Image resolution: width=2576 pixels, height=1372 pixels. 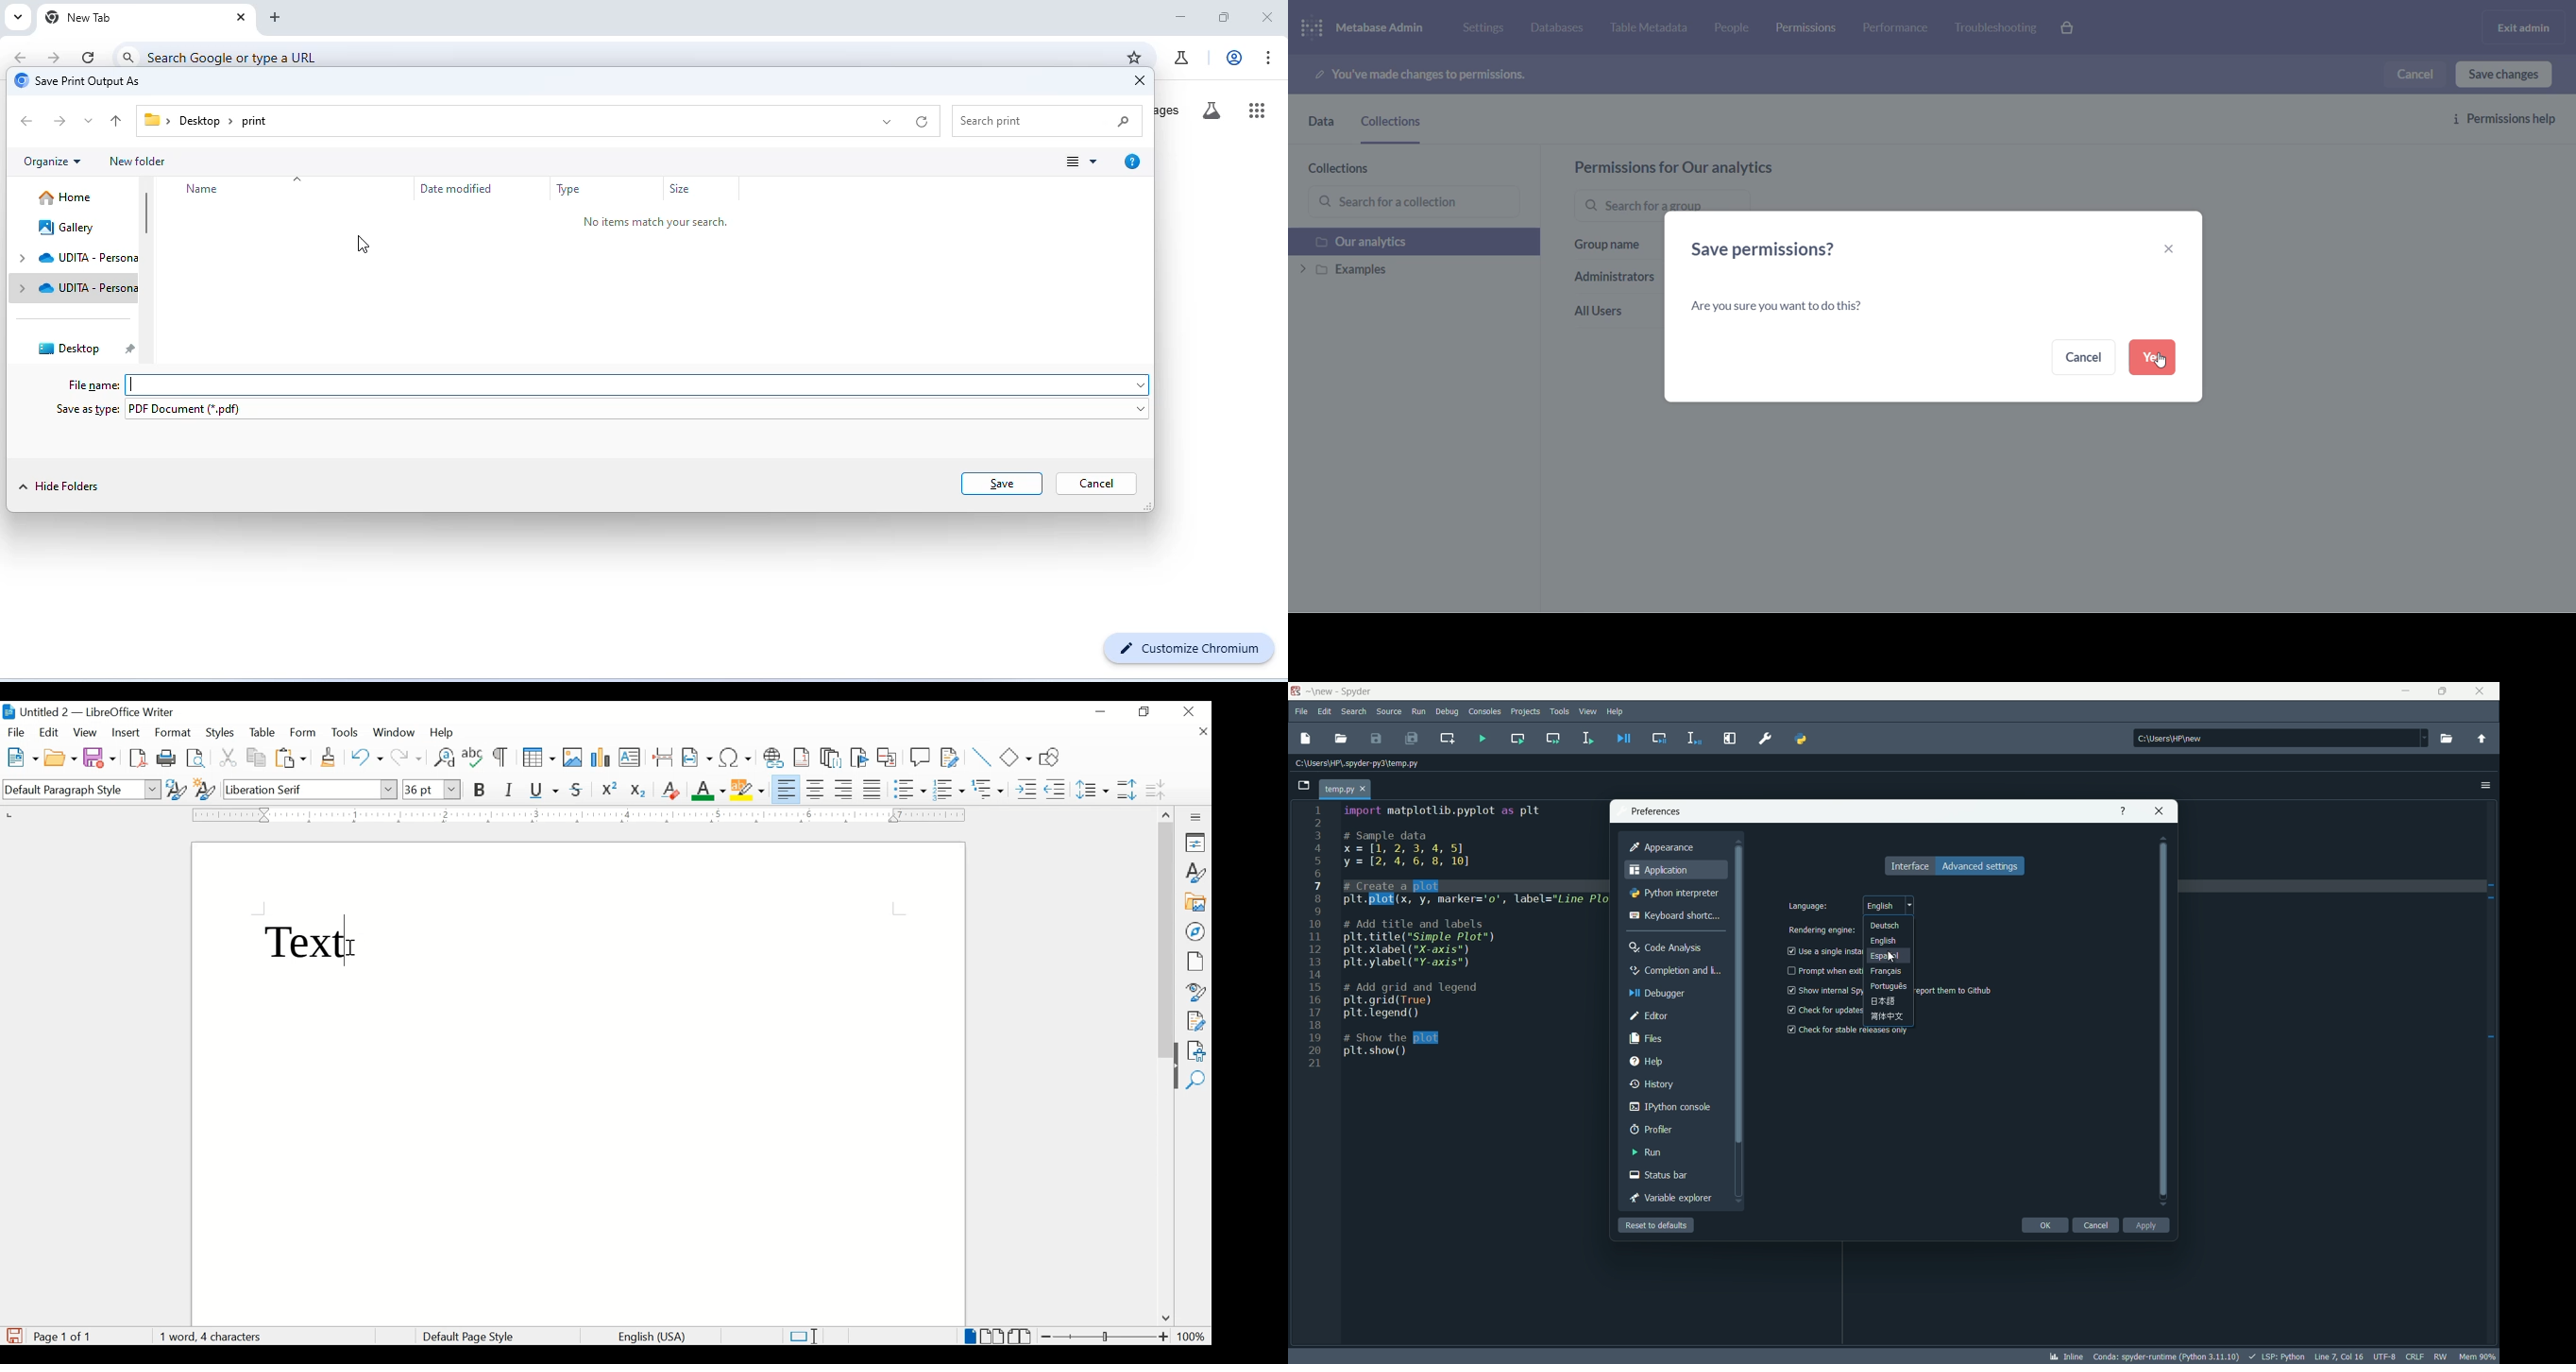 What do you see at coordinates (1297, 693) in the screenshot?
I see `app icon` at bounding box center [1297, 693].